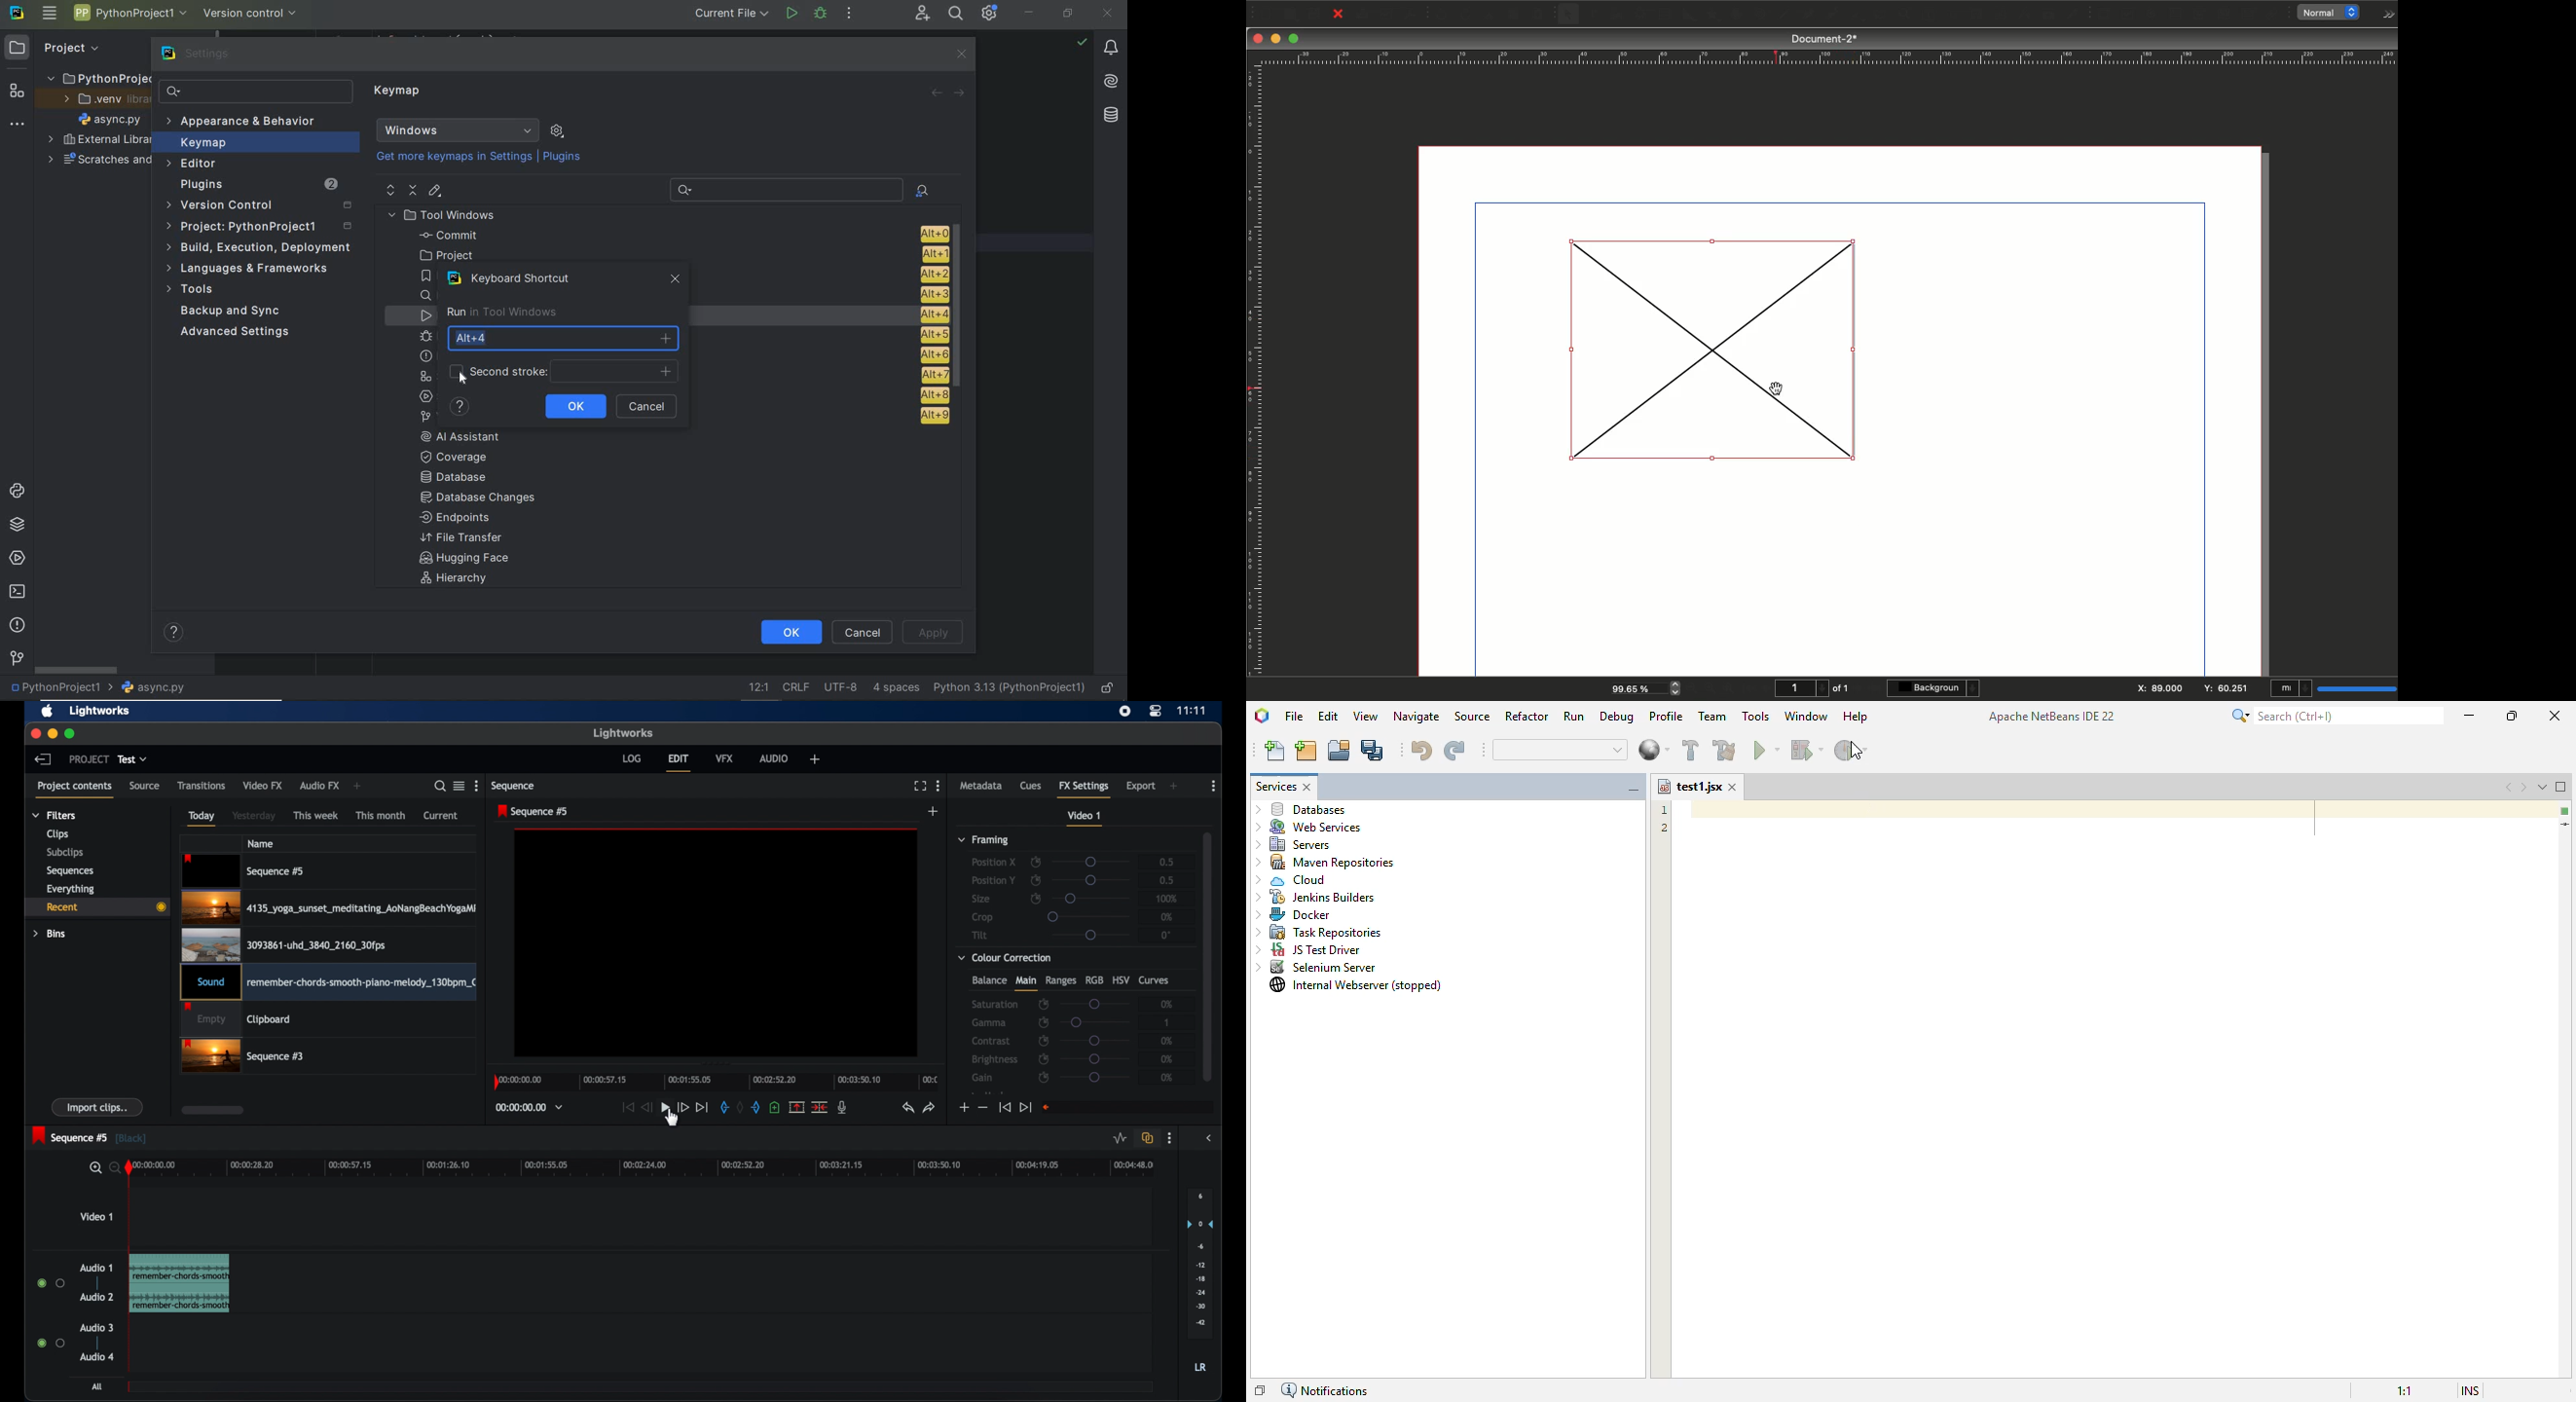  I want to click on cancel, so click(649, 407).